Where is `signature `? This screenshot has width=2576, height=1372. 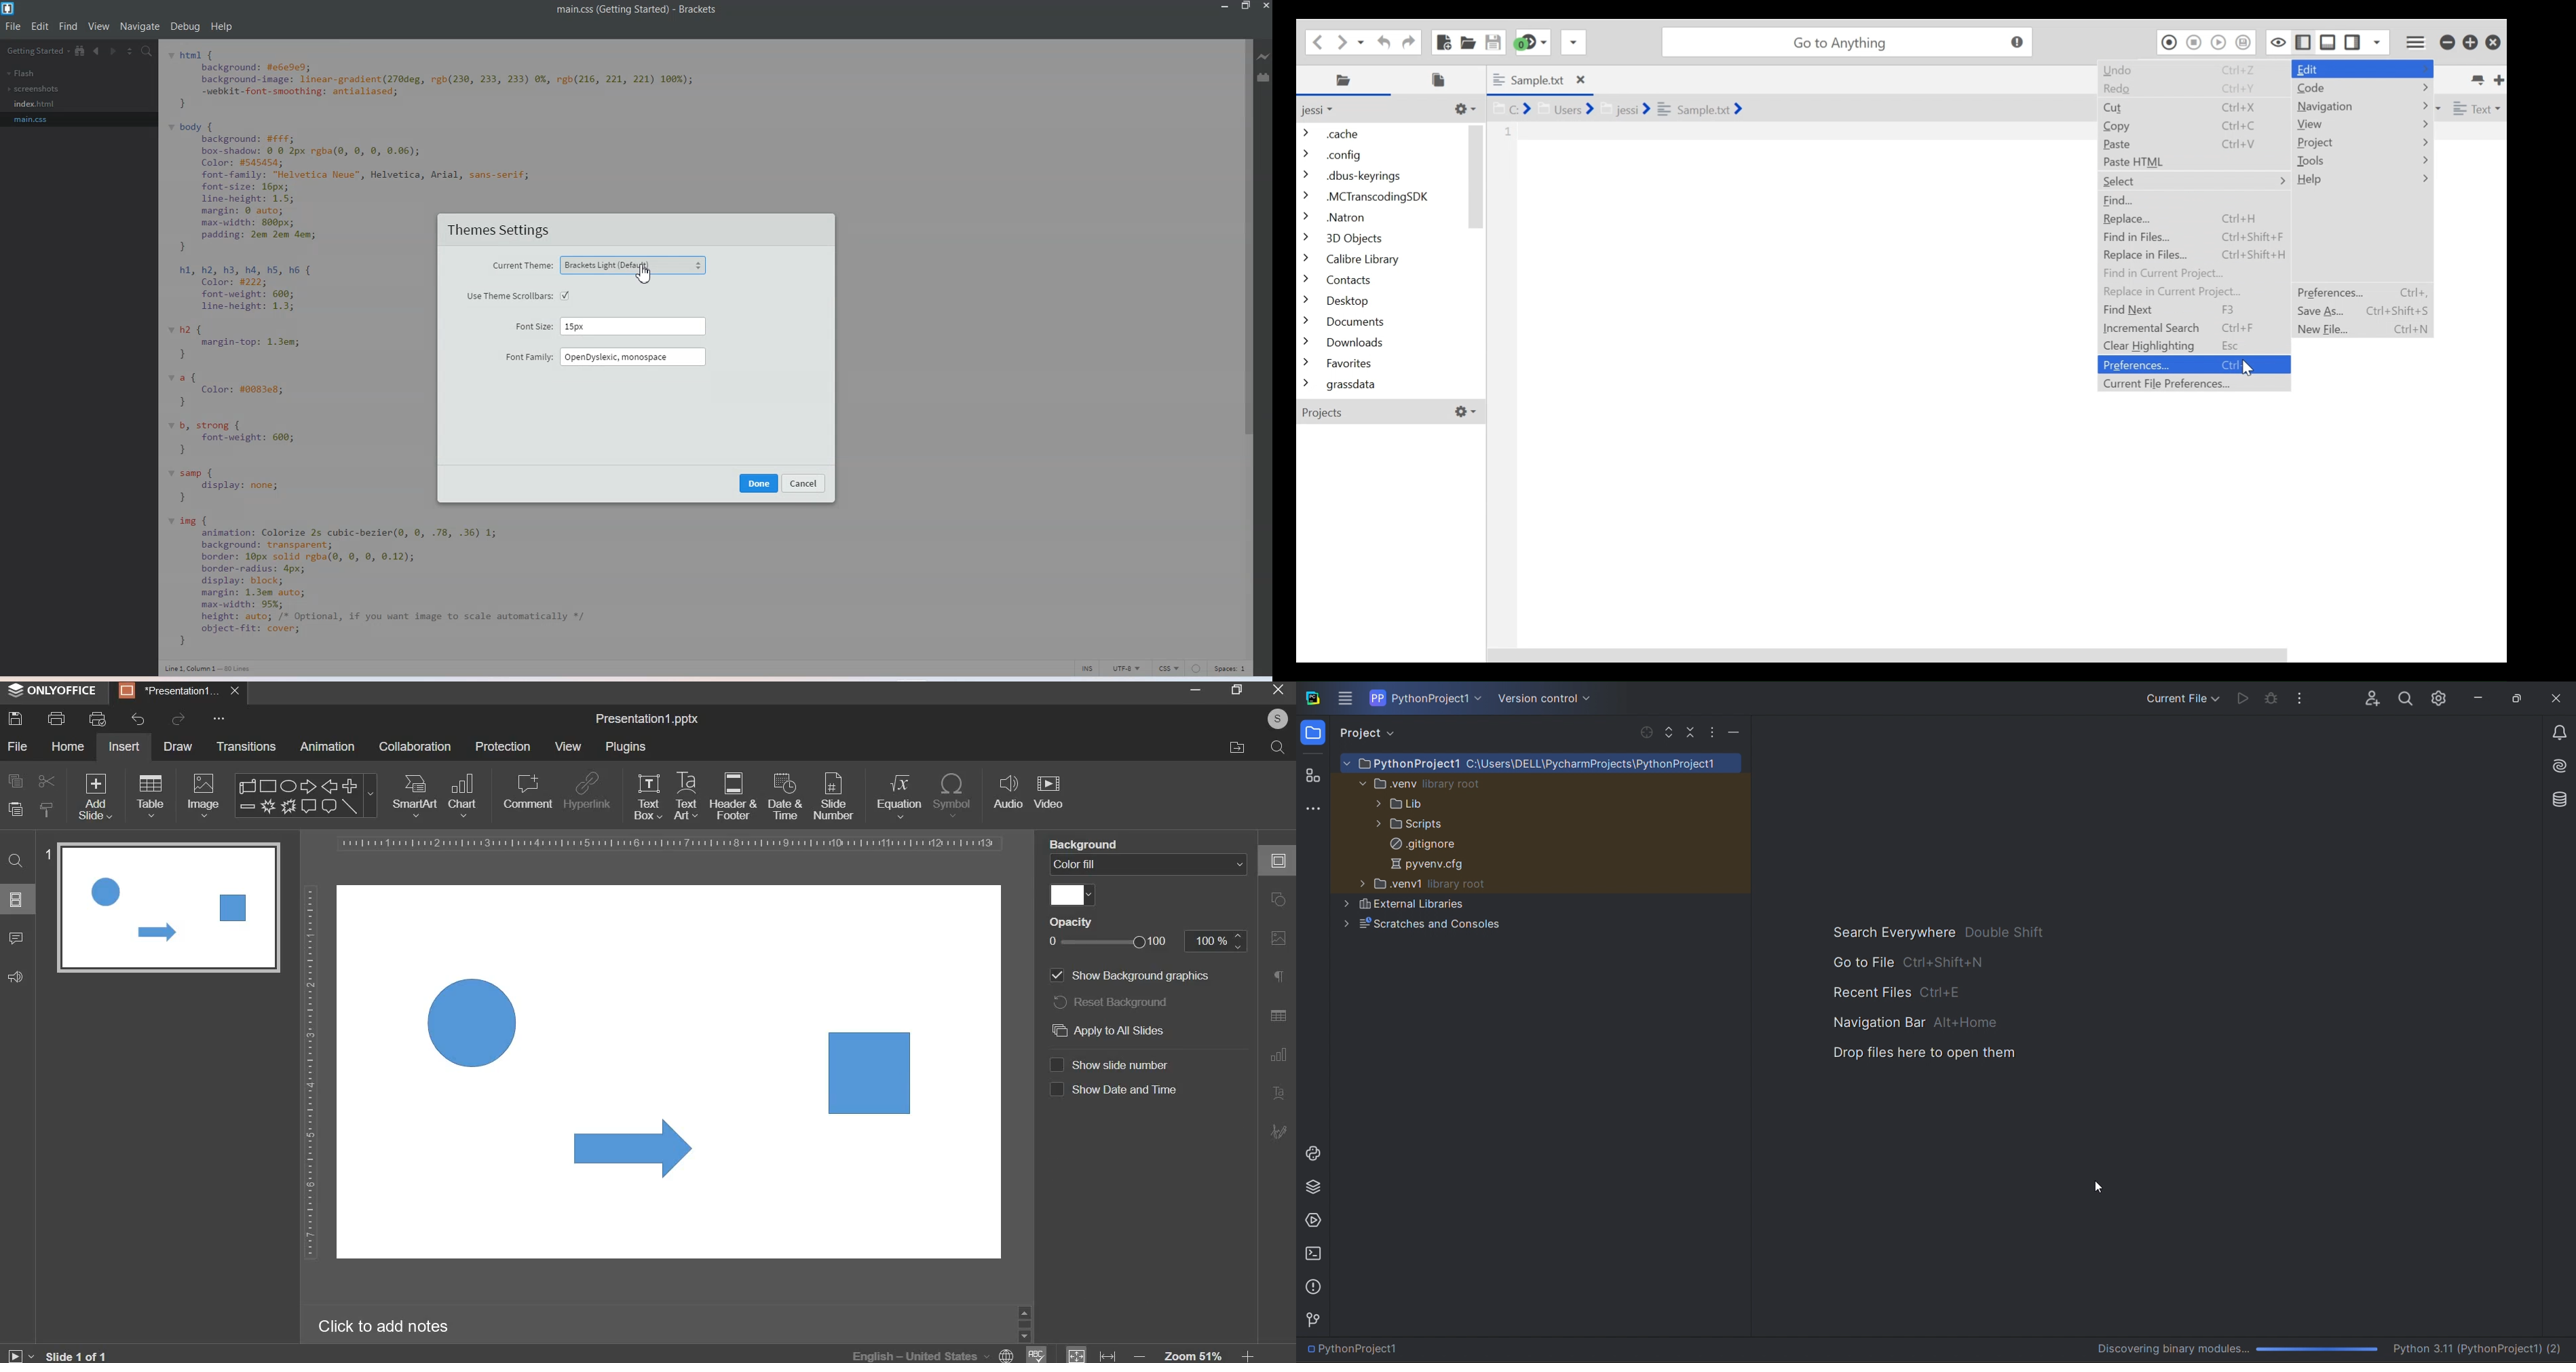
signature  is located at coordinates (1278, 1131).